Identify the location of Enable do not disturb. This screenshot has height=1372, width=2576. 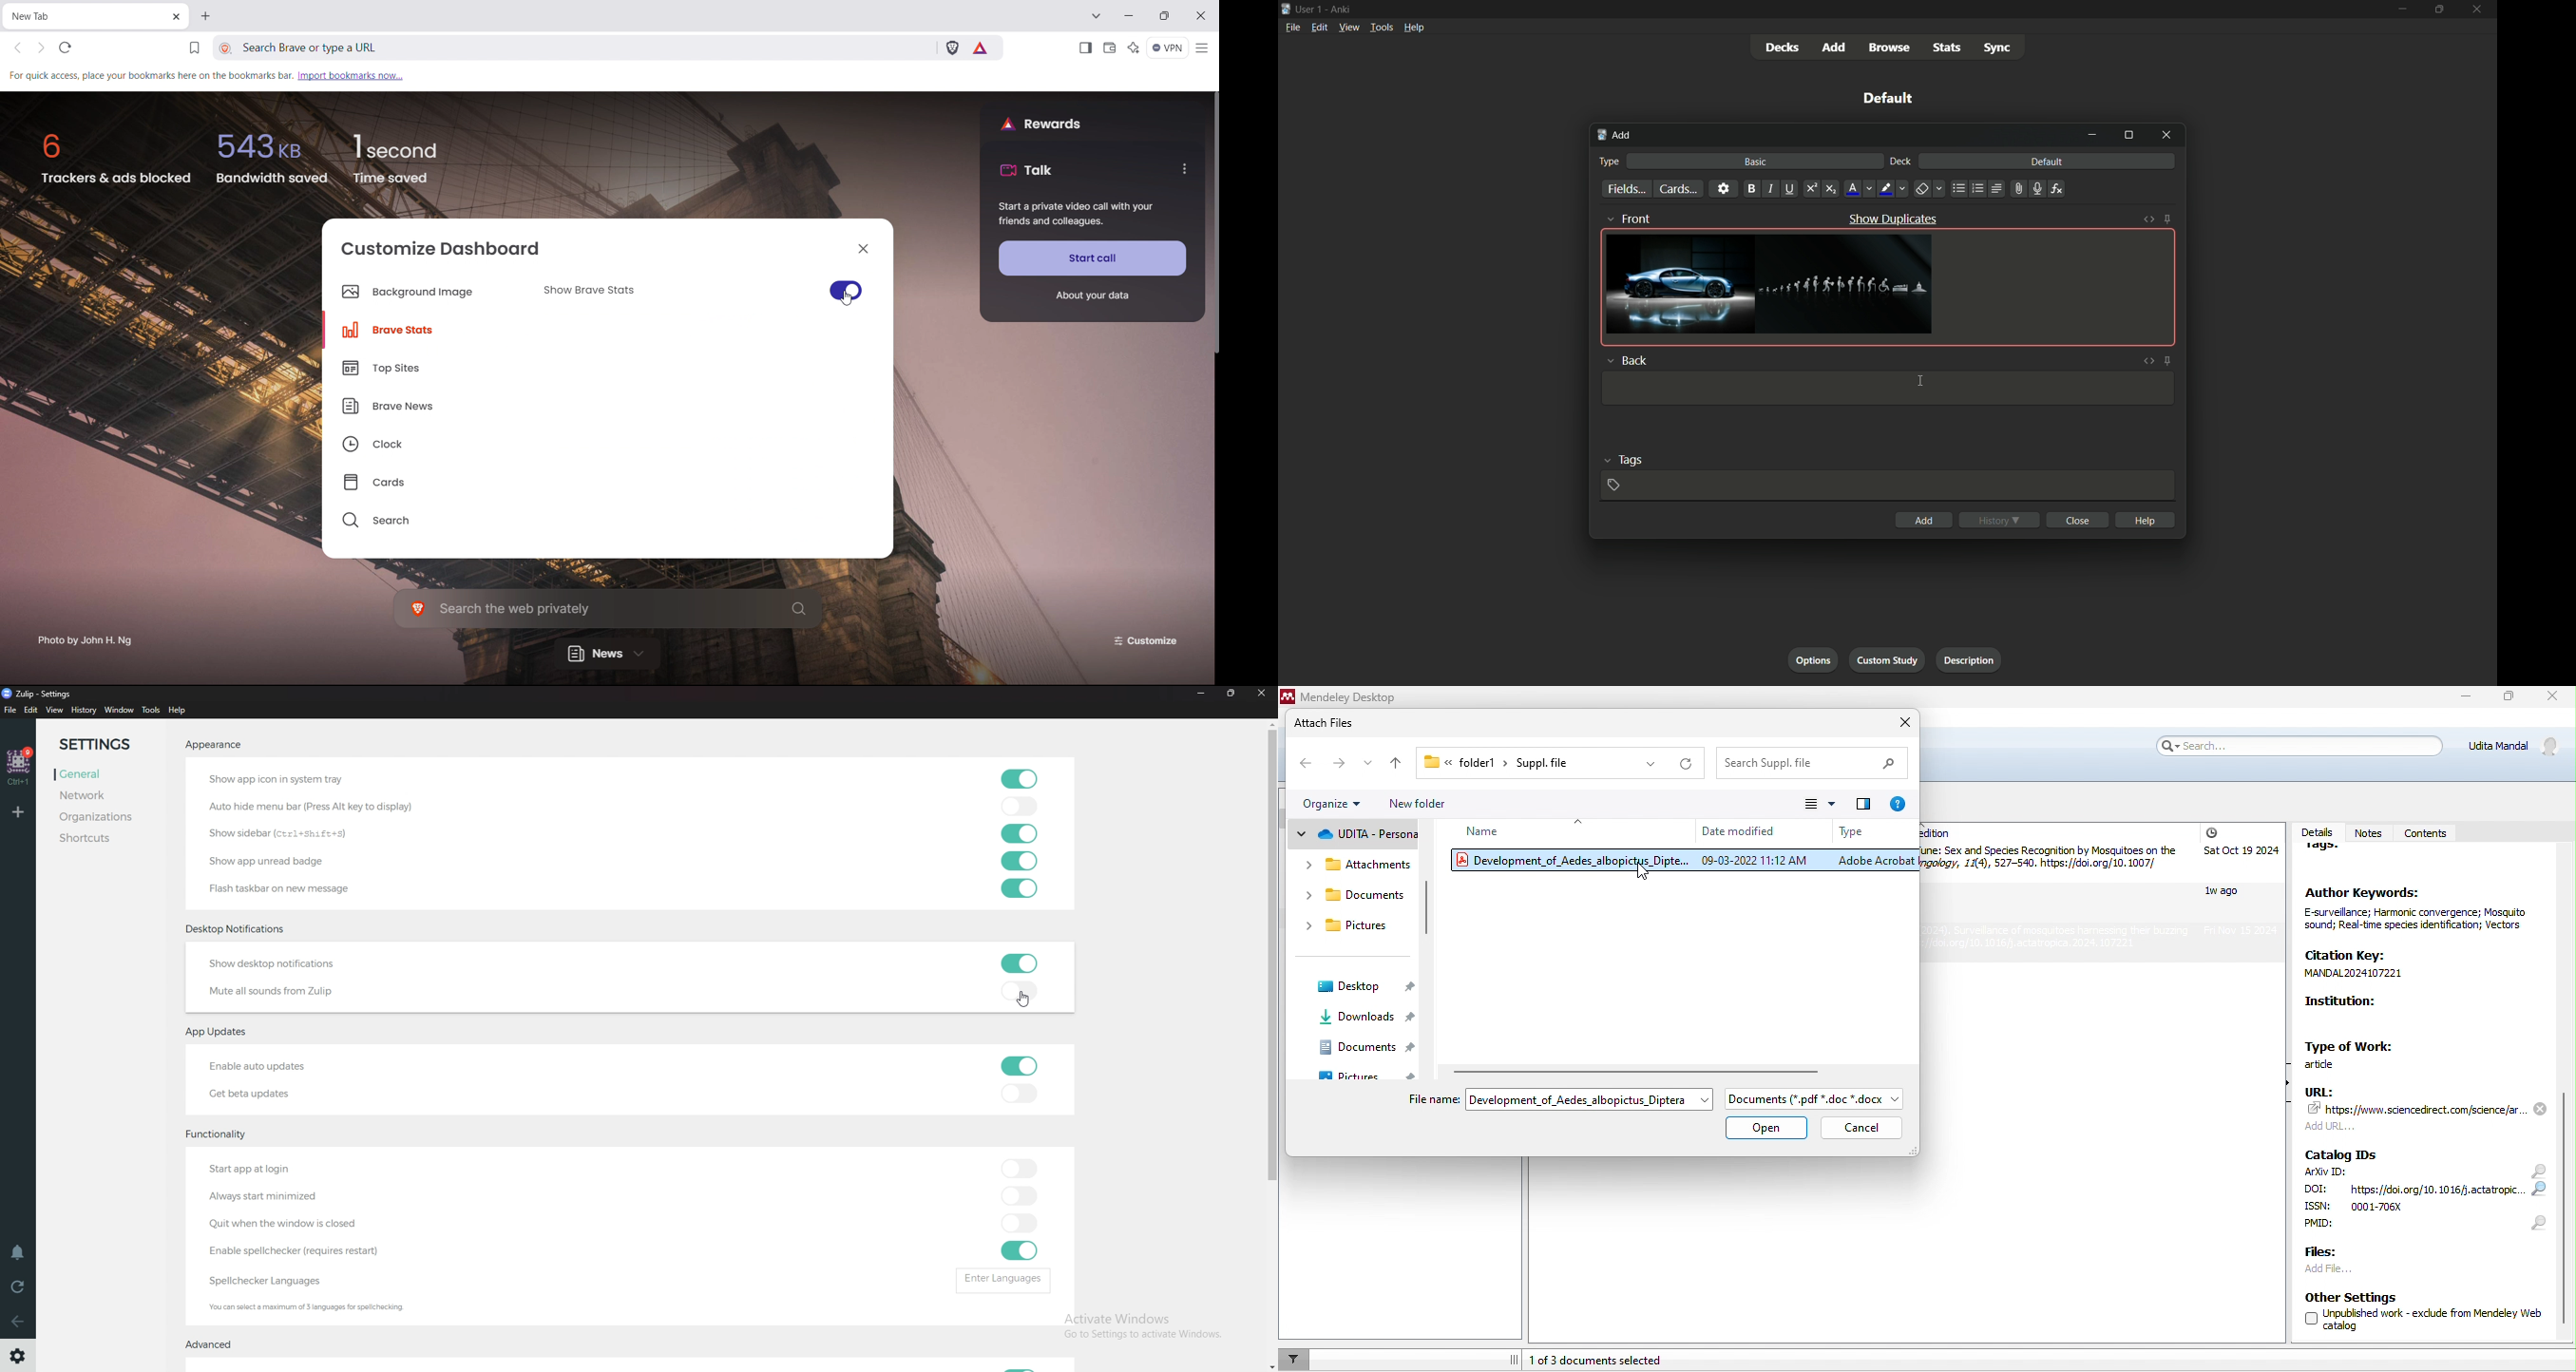
(17, 1253).